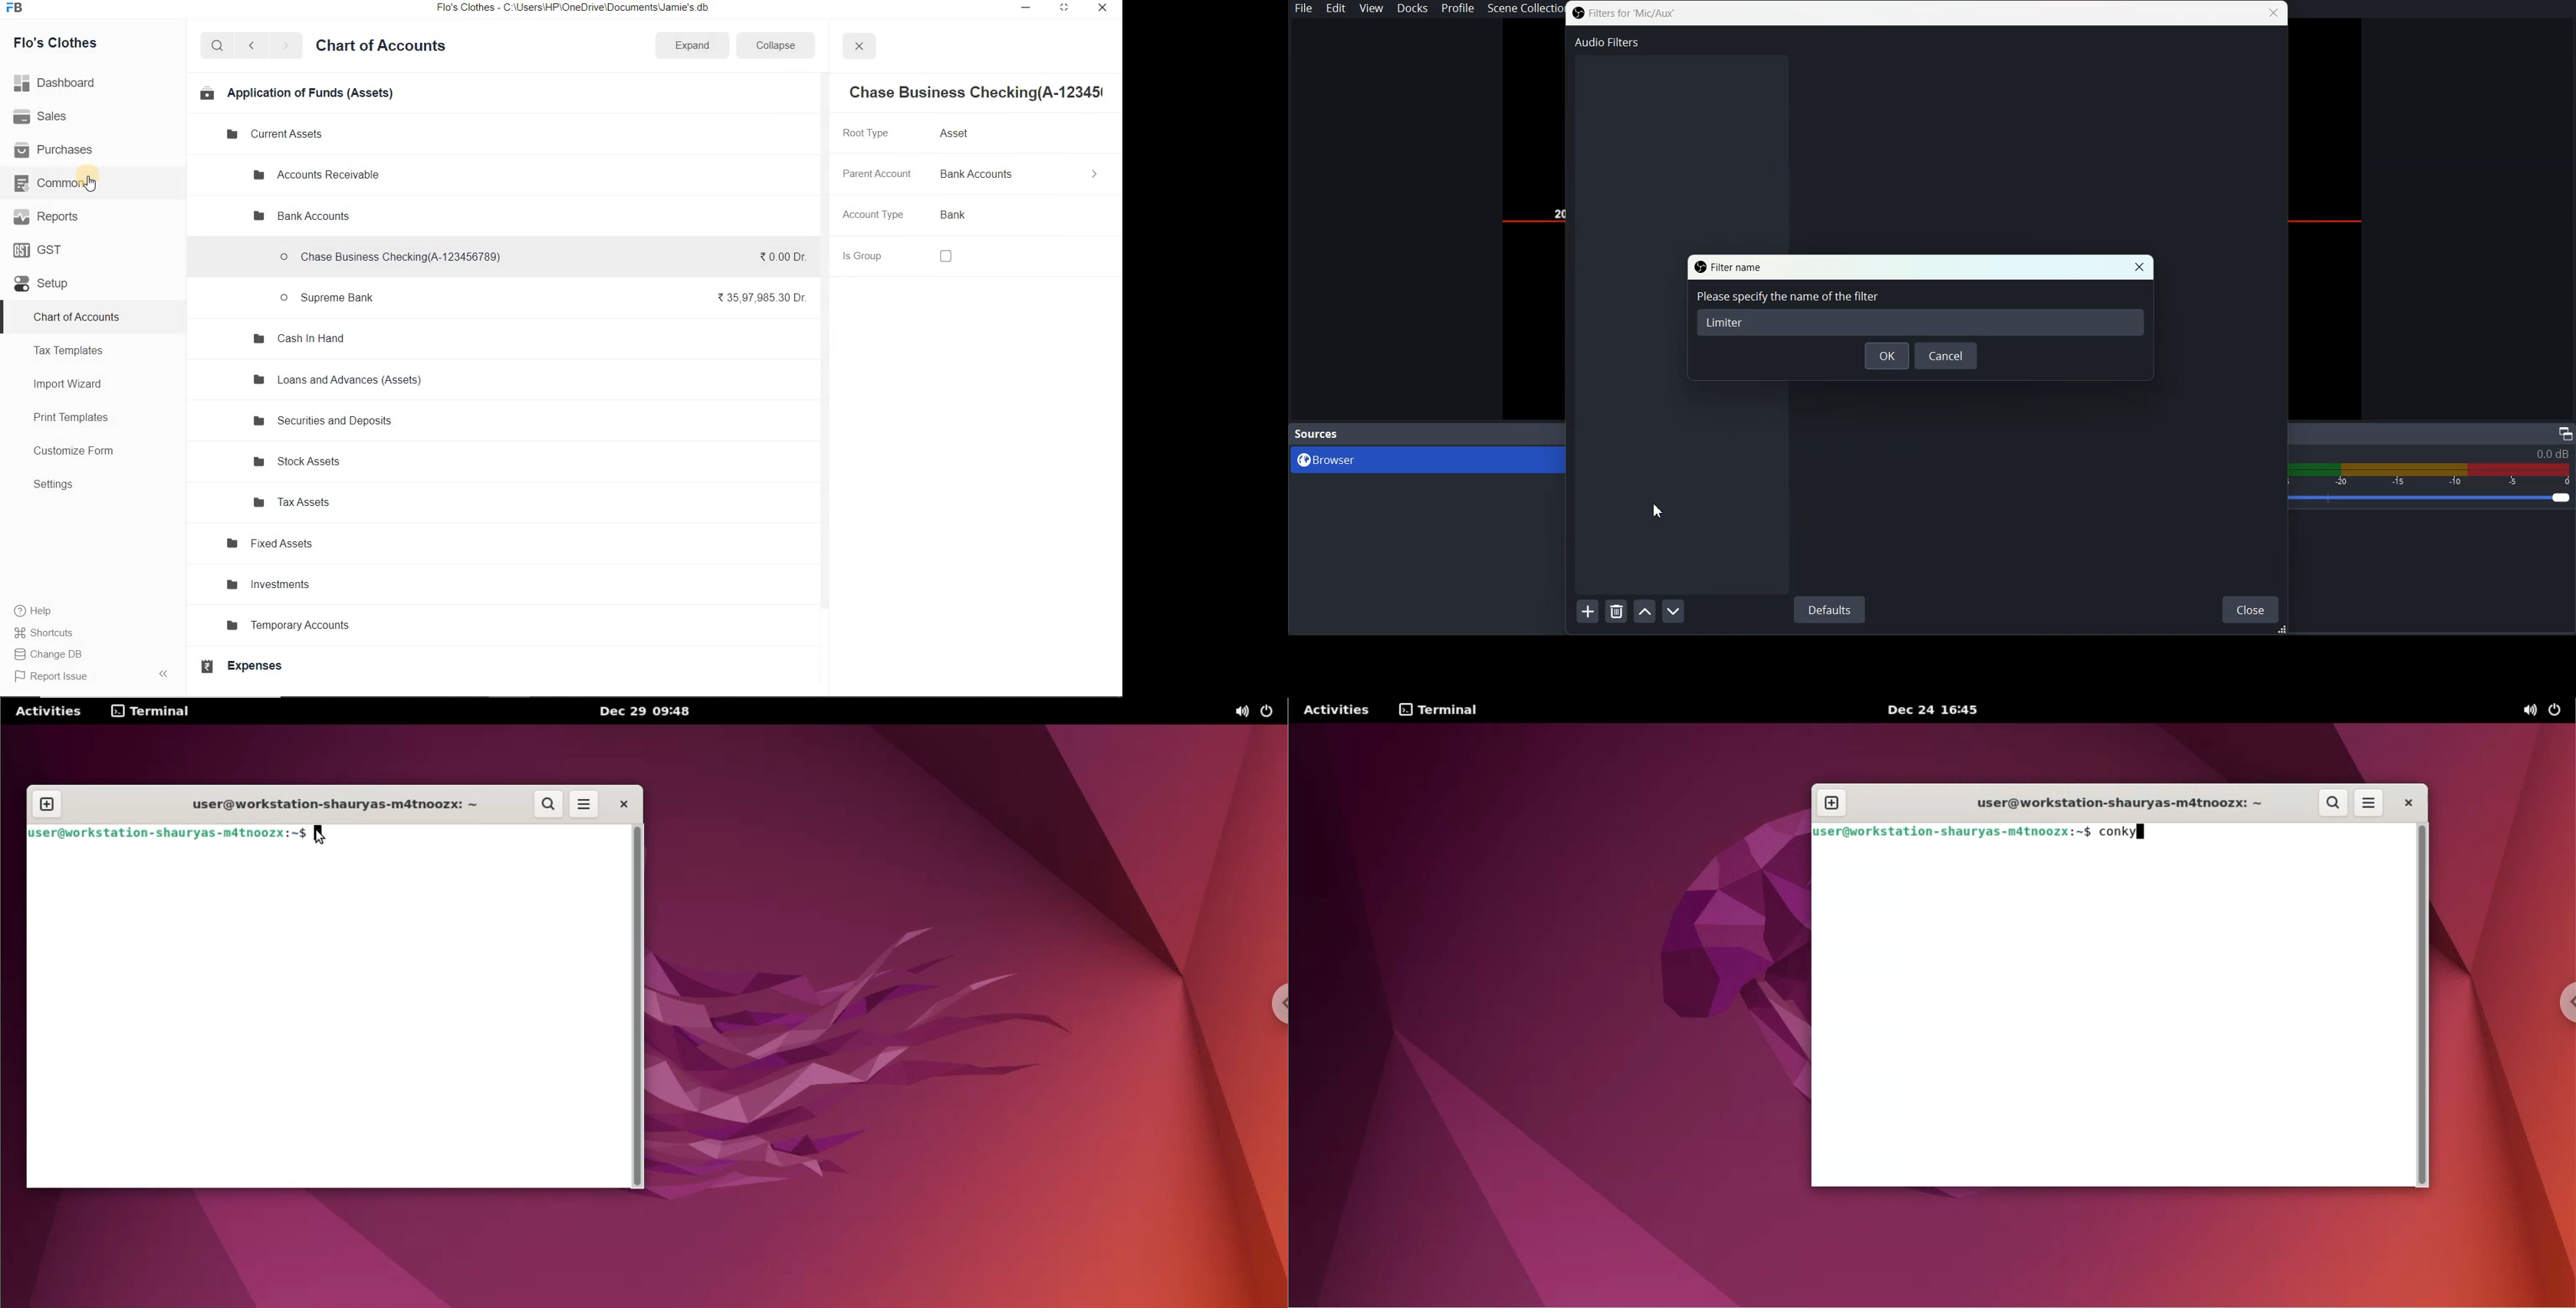 The width and height of the screenshot is (2576, 1316). Describe the element at coordinates (391, 258) in the screenshot. I see `Chase Business Checking(A-123456789)` at that location.